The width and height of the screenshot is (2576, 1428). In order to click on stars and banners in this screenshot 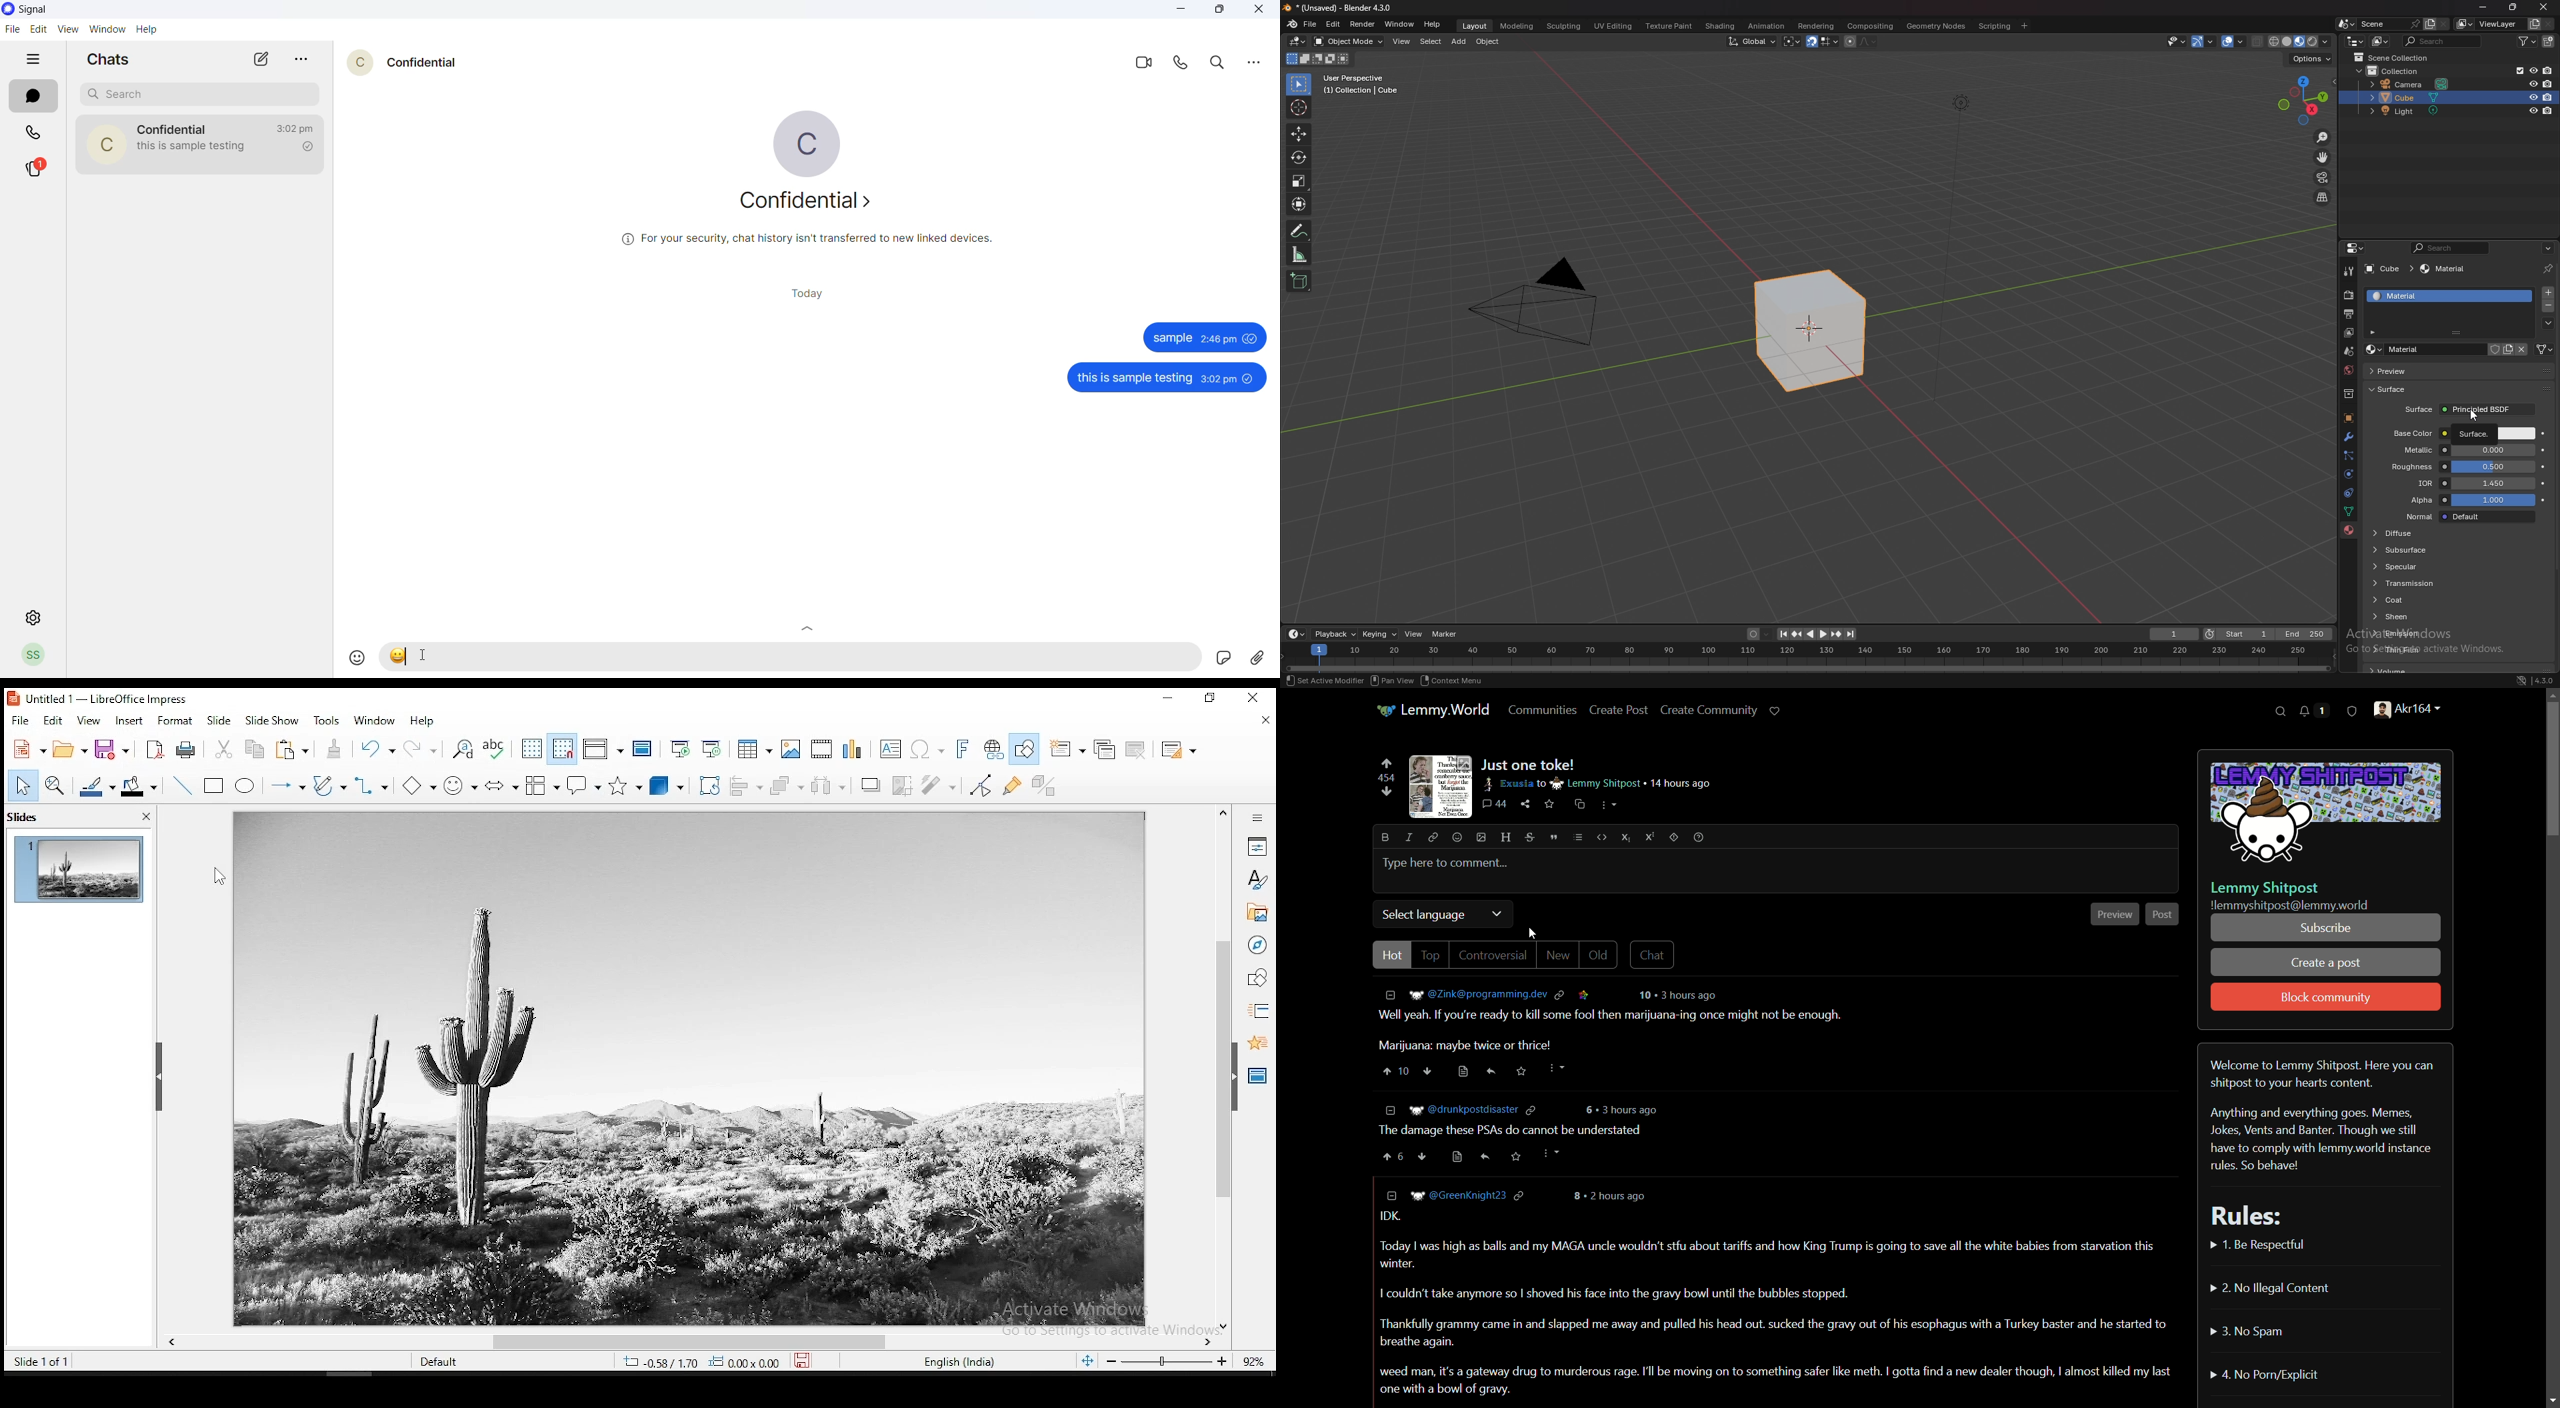, I will do `click(623, 788)`.